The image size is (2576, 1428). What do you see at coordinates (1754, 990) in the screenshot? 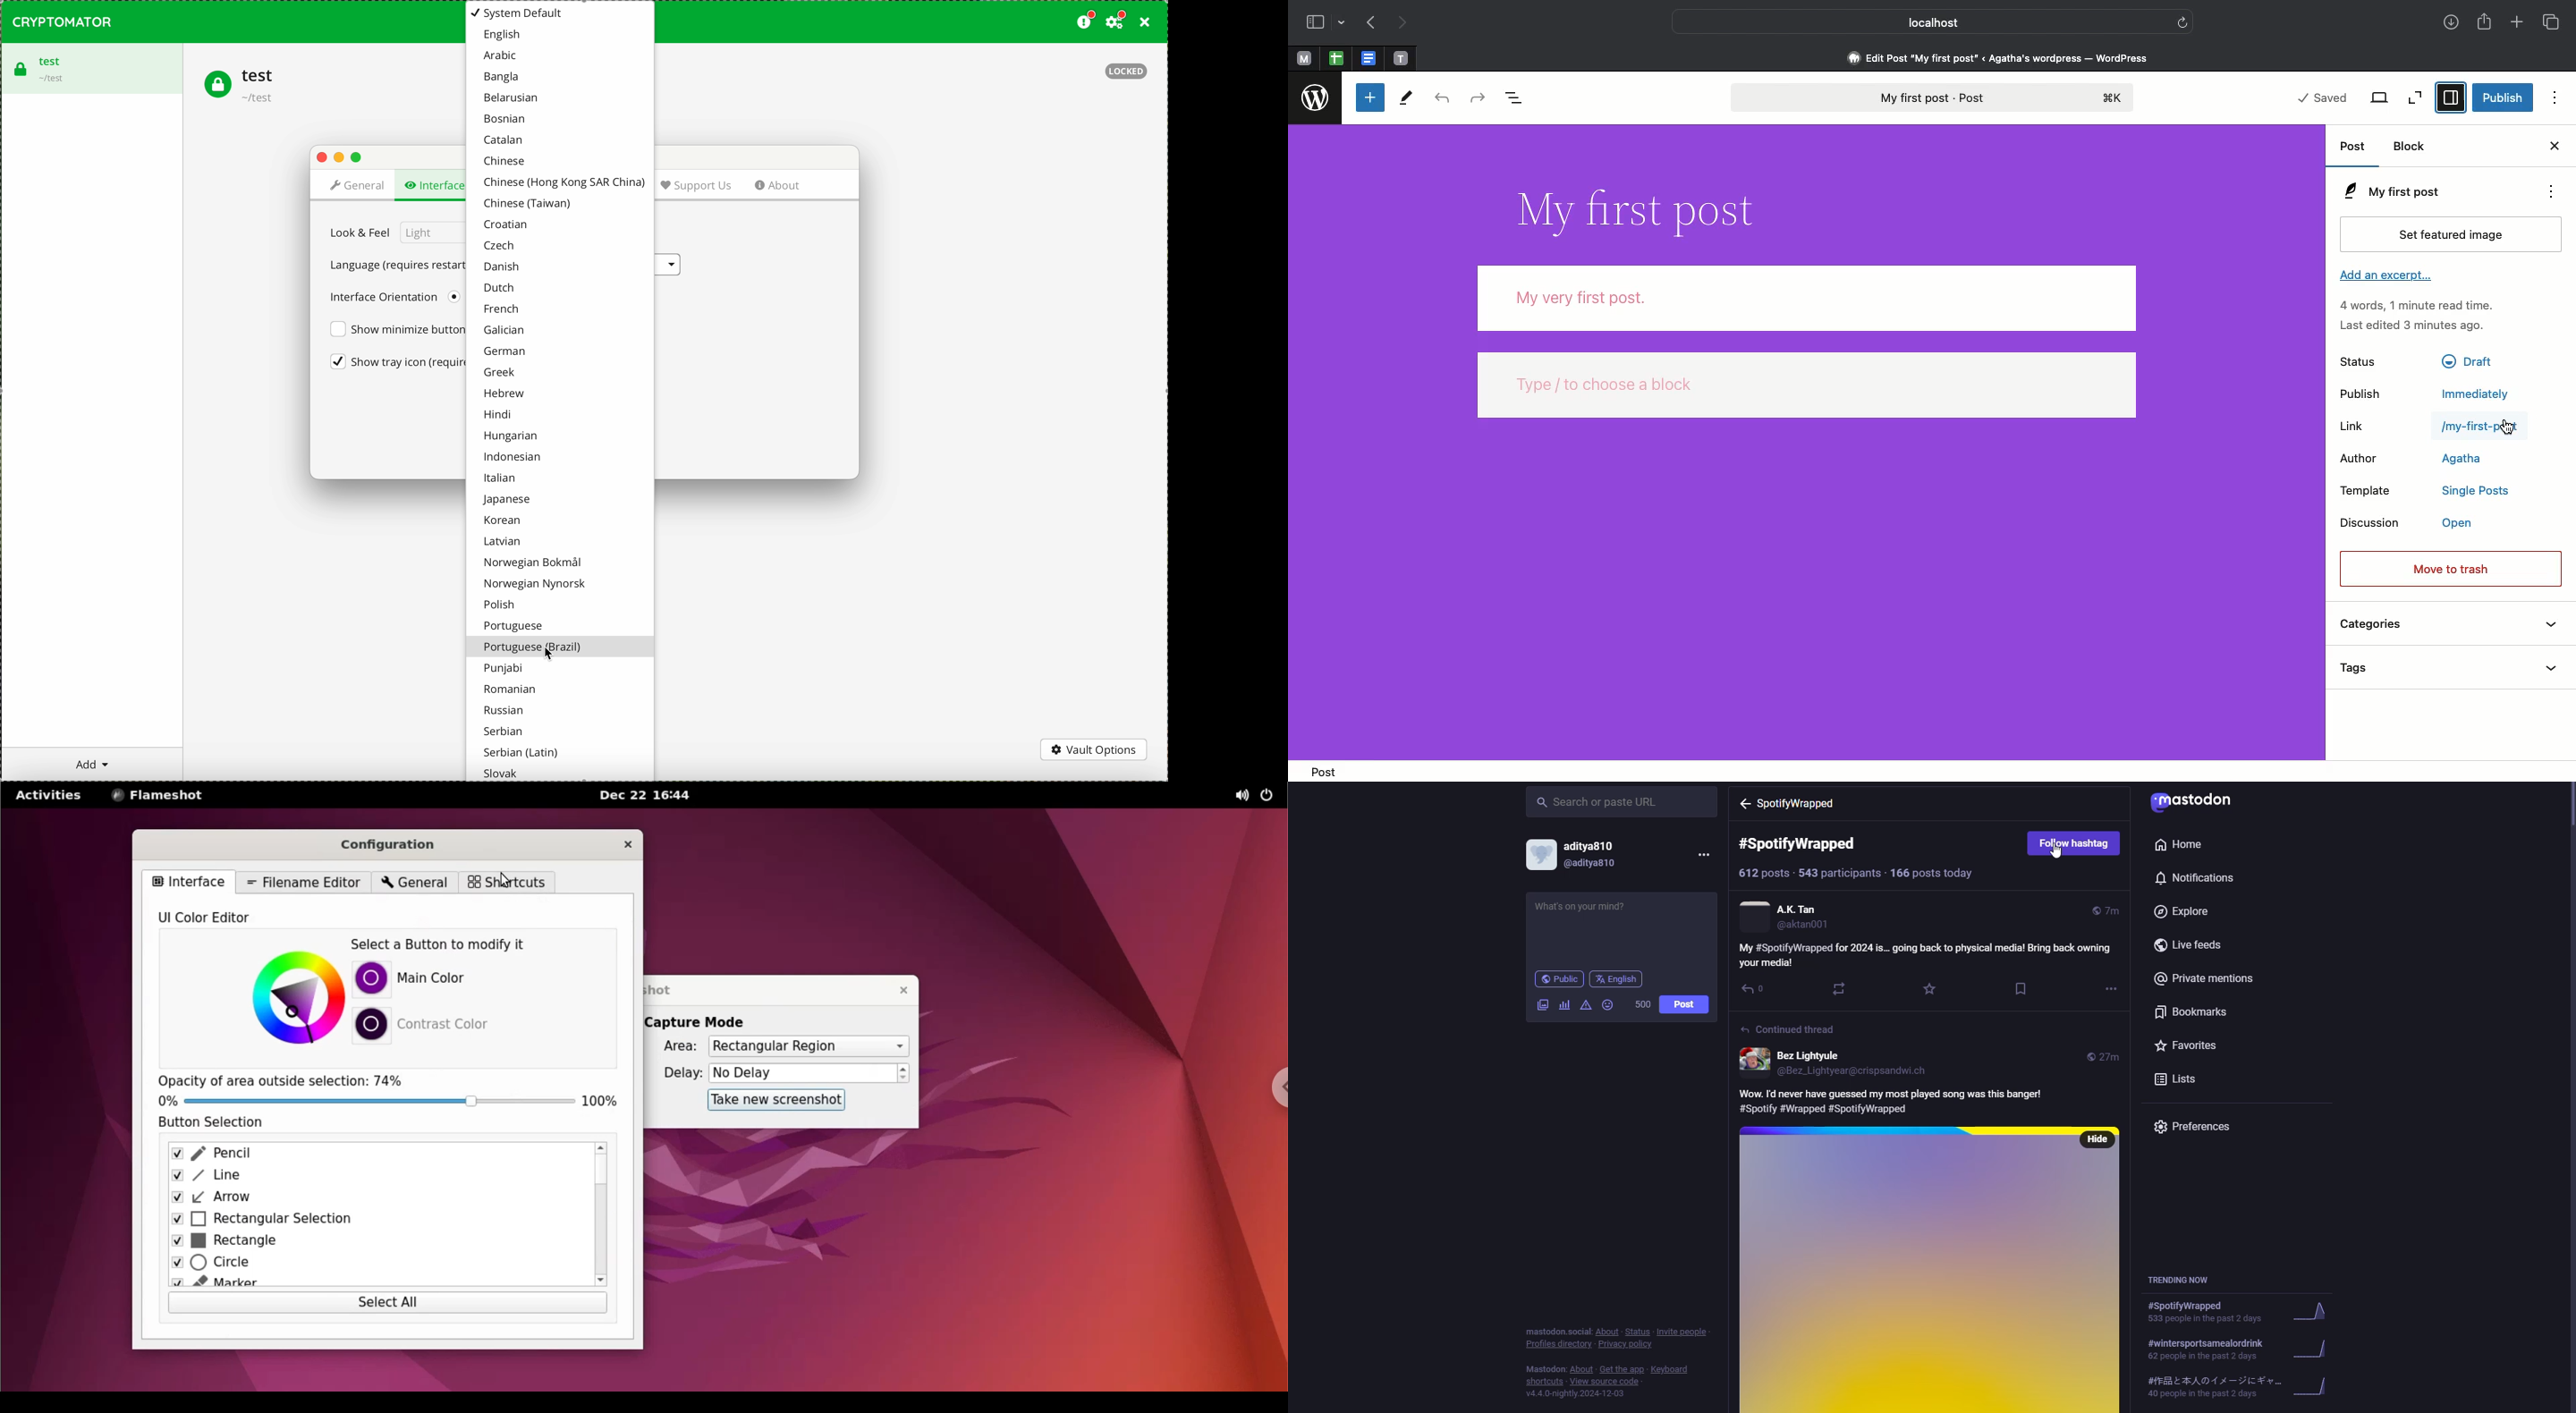
I see `reply` at bounding box center [1754, 990].